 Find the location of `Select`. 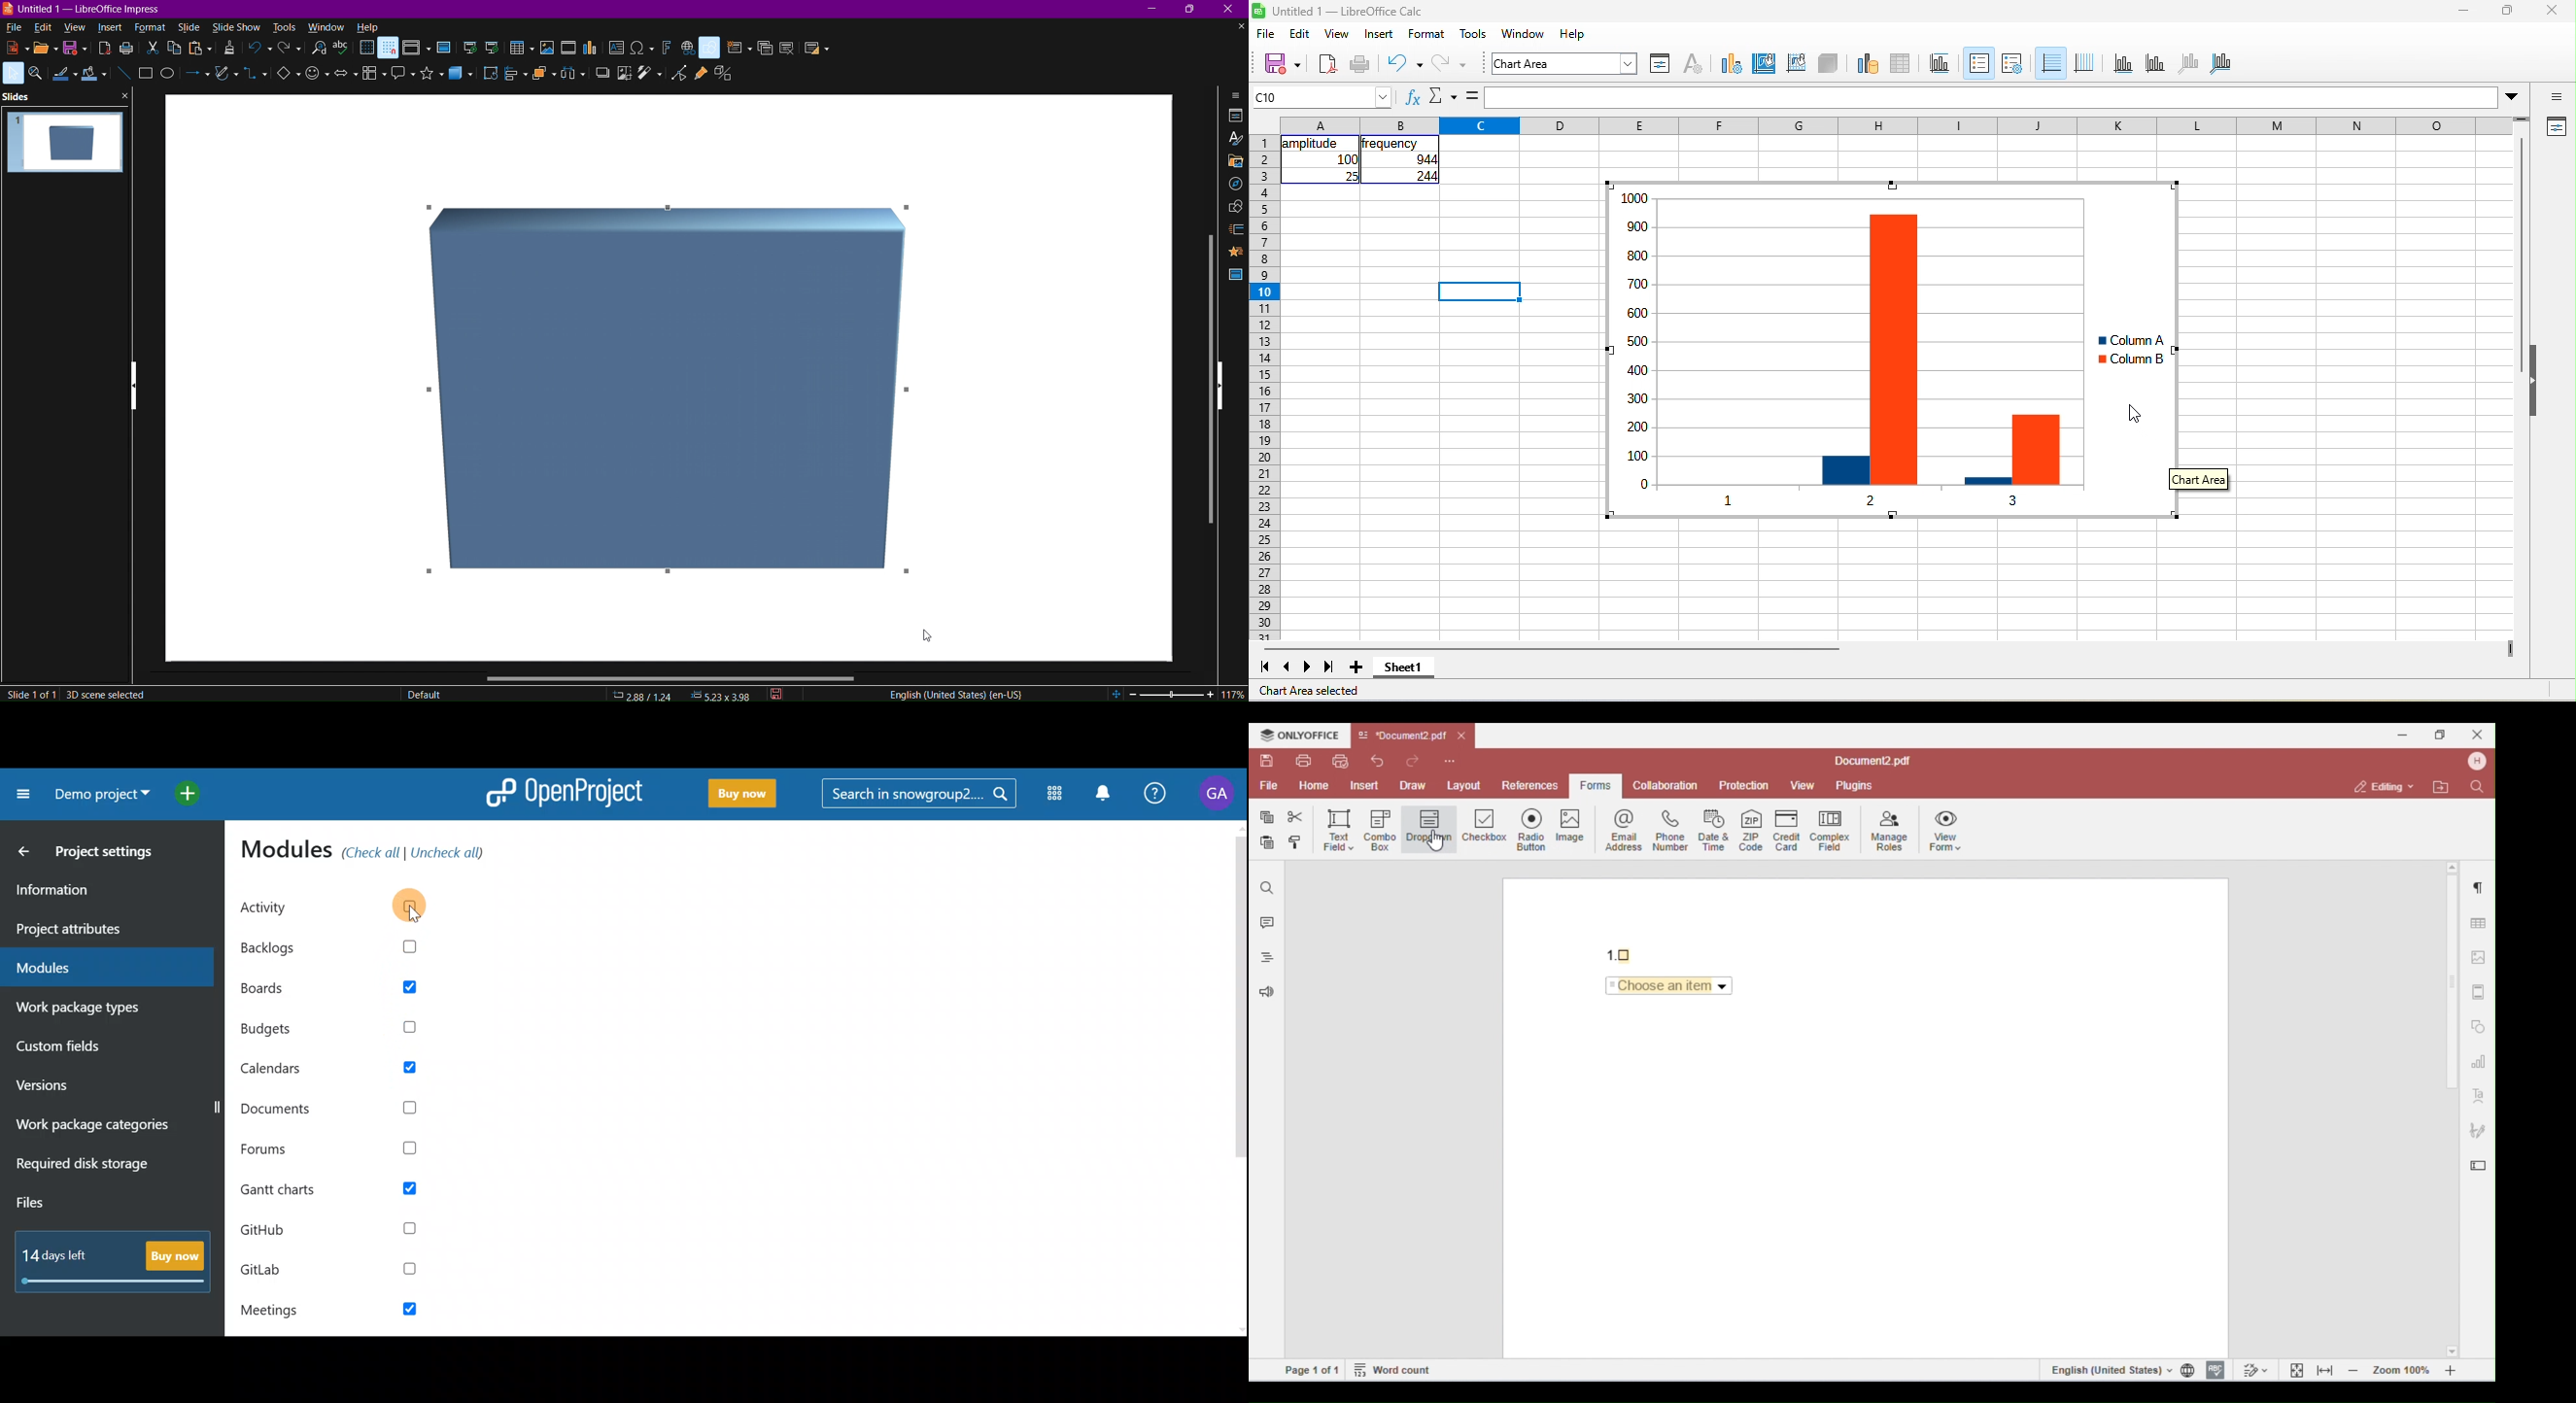

Select is located at coordinates (12, 74).